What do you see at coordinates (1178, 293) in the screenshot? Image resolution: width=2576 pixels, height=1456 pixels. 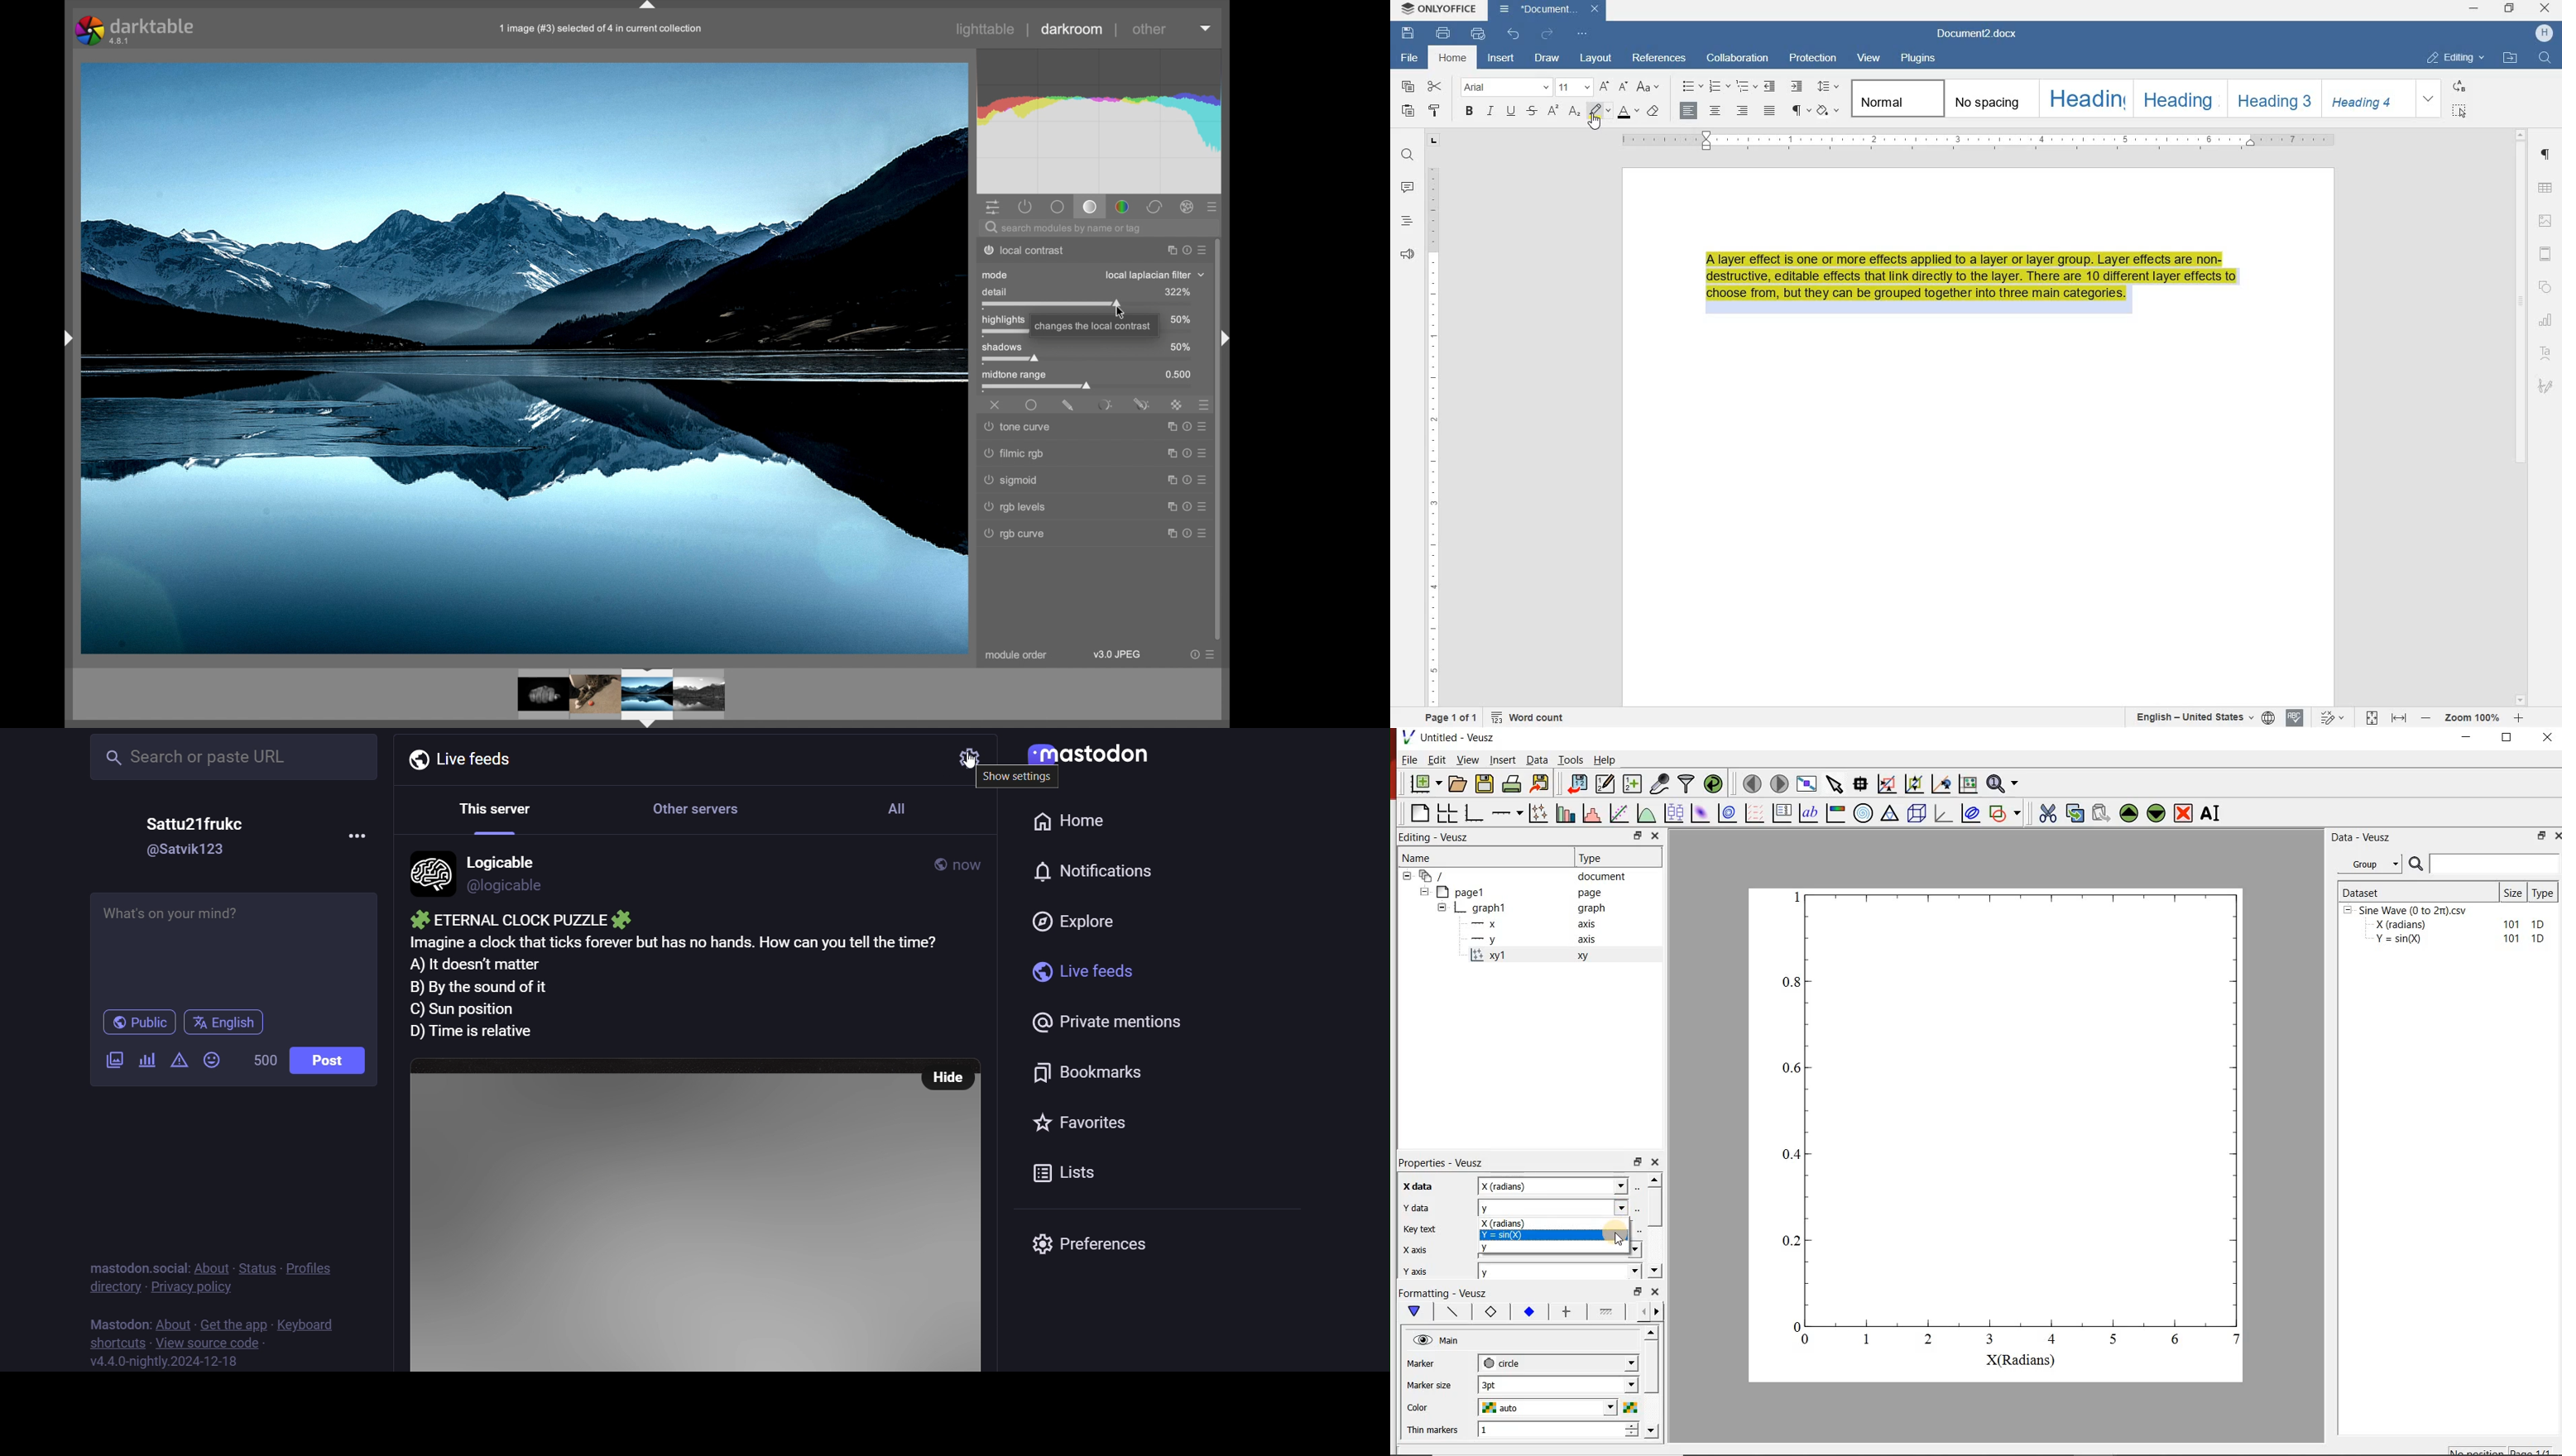 I see `125%` at bounding box center [1178, 293].